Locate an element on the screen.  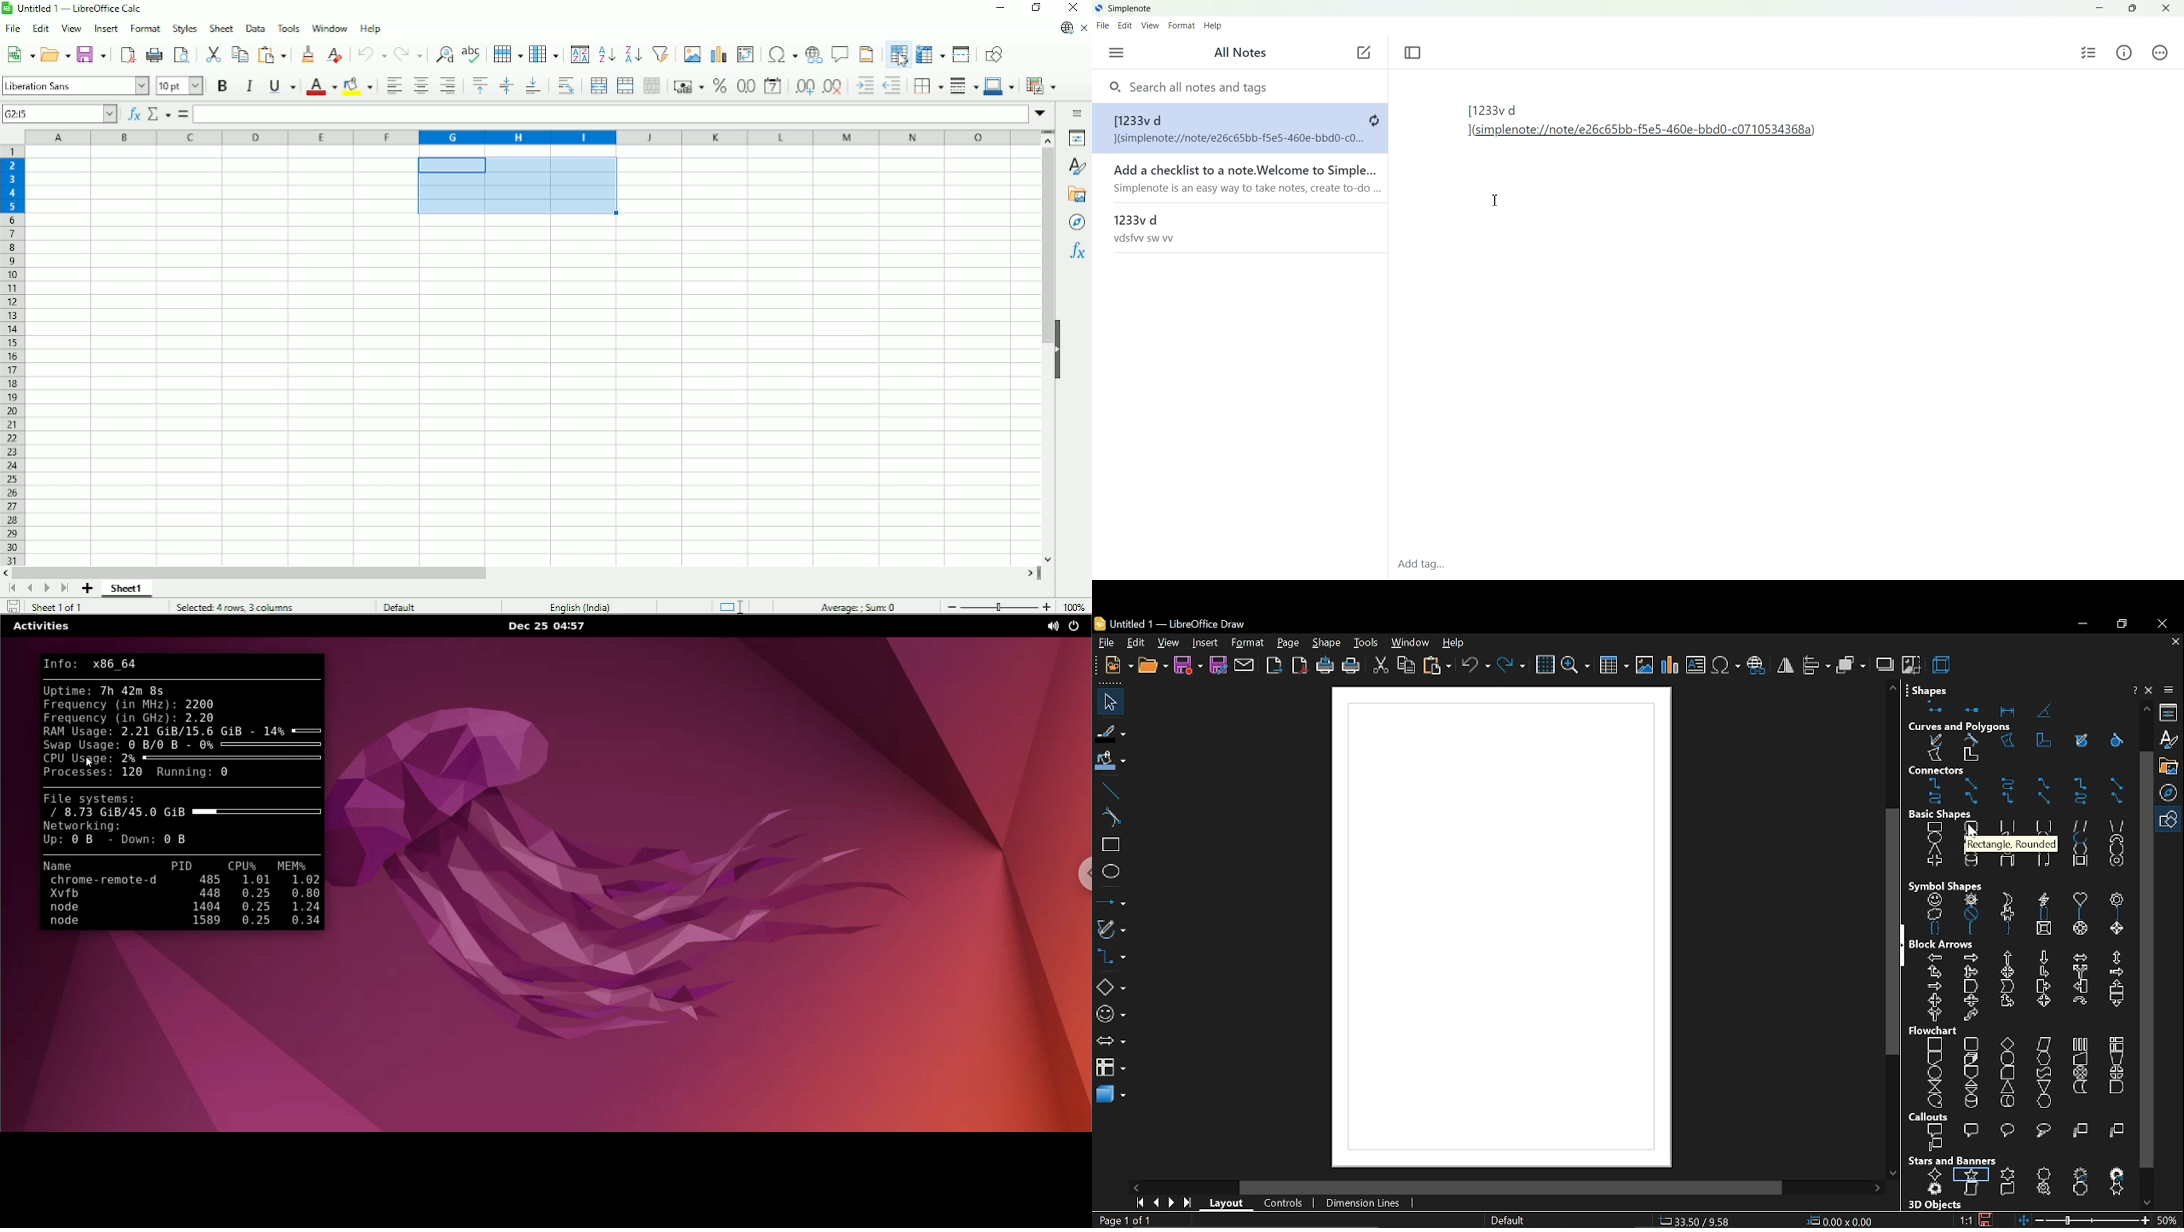
restore down is located at coordinates (2120, 624).